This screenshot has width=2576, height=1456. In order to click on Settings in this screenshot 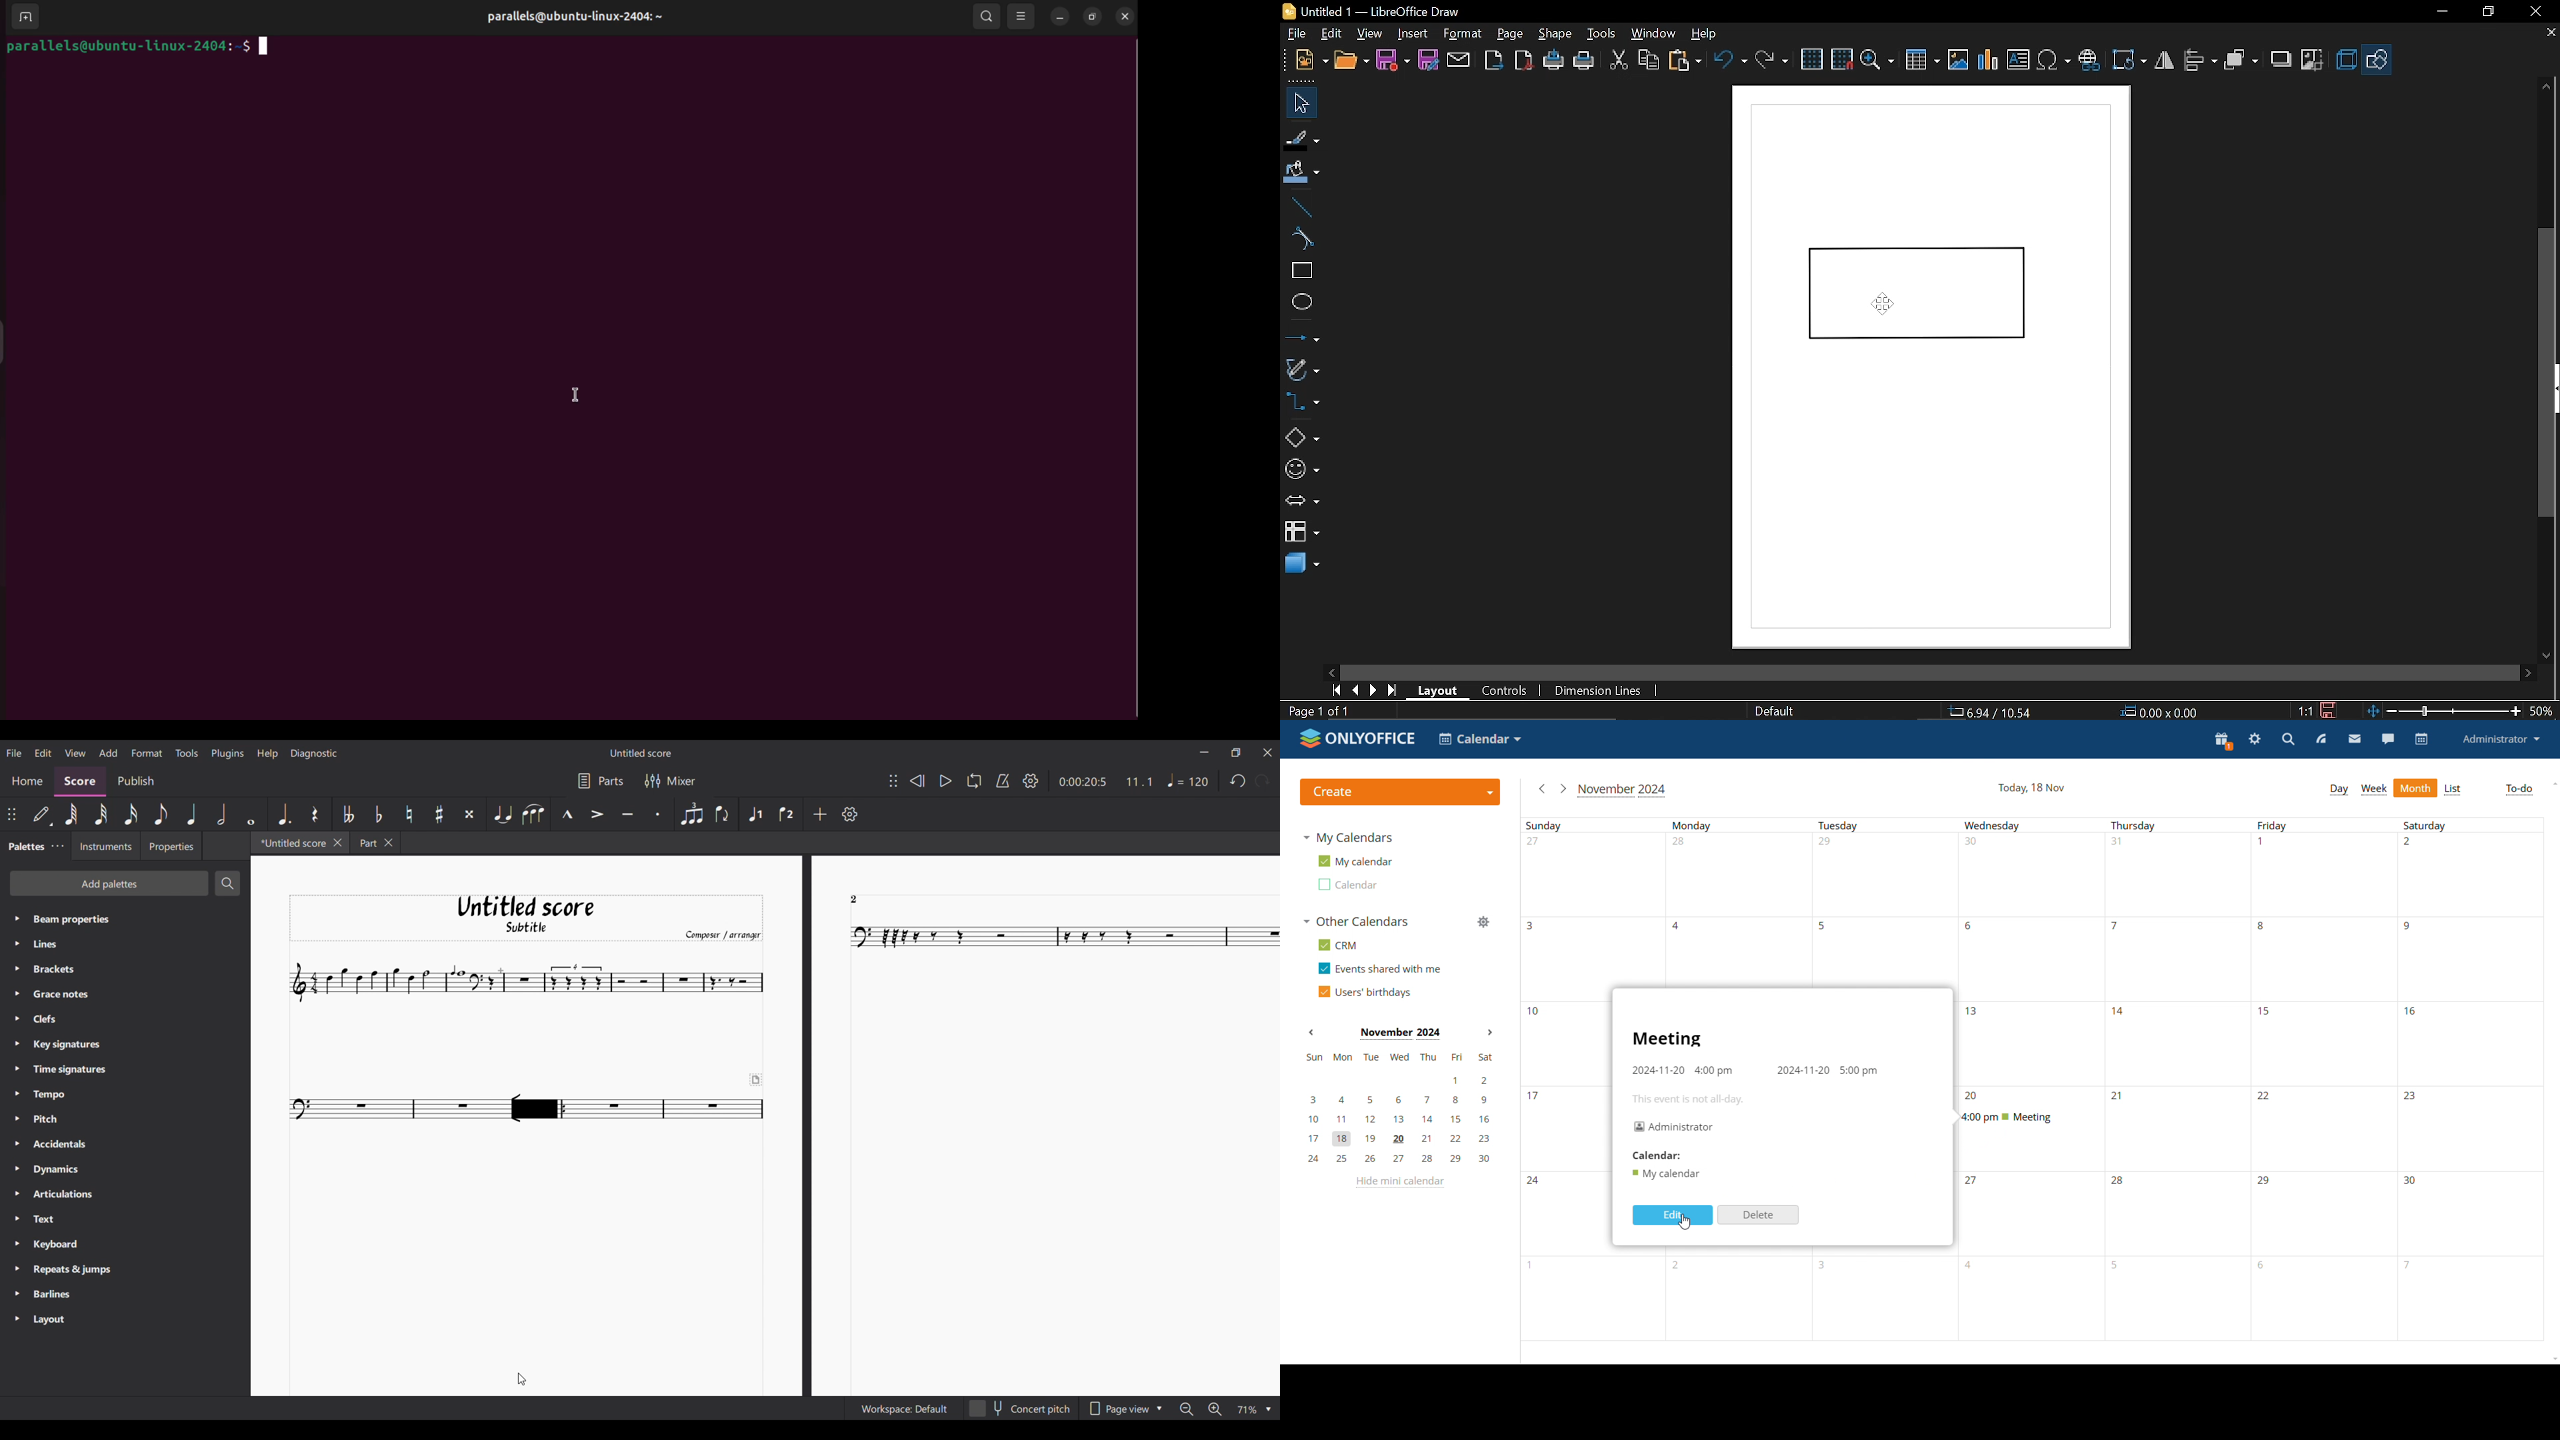, I will do `click(850, 813)`.